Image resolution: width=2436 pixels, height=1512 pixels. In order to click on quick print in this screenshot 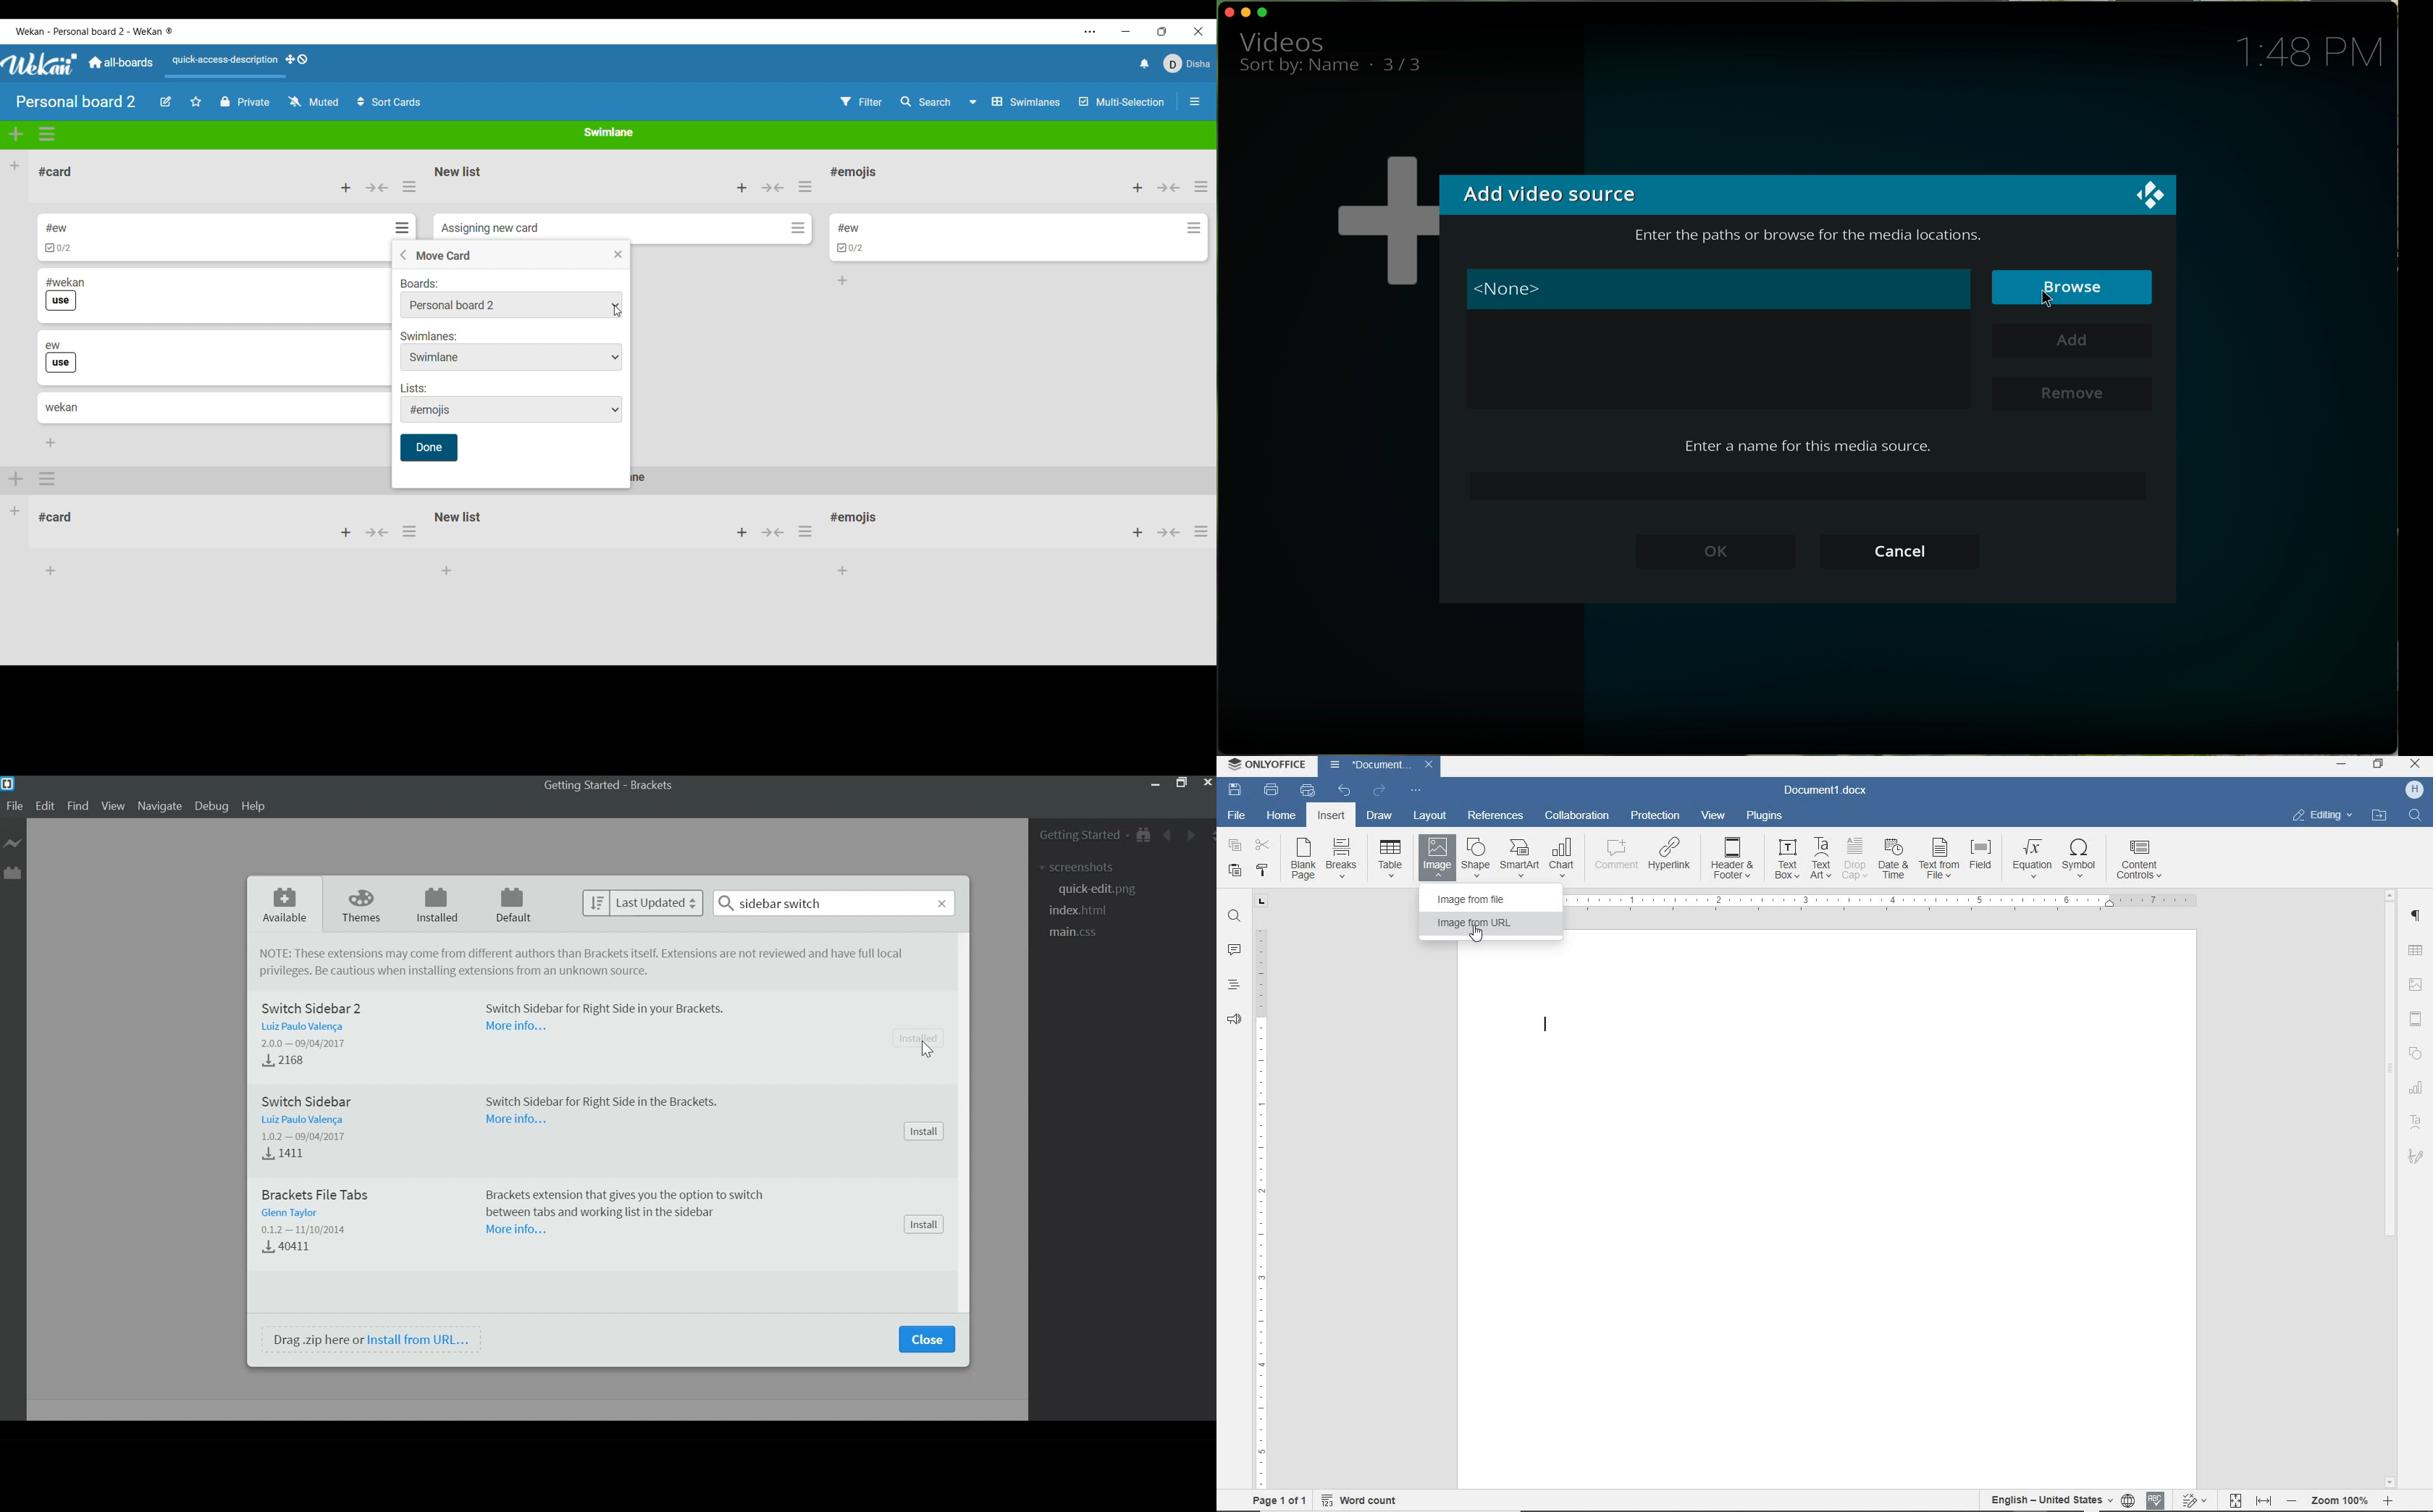, I will do `click(1307, 791)`.